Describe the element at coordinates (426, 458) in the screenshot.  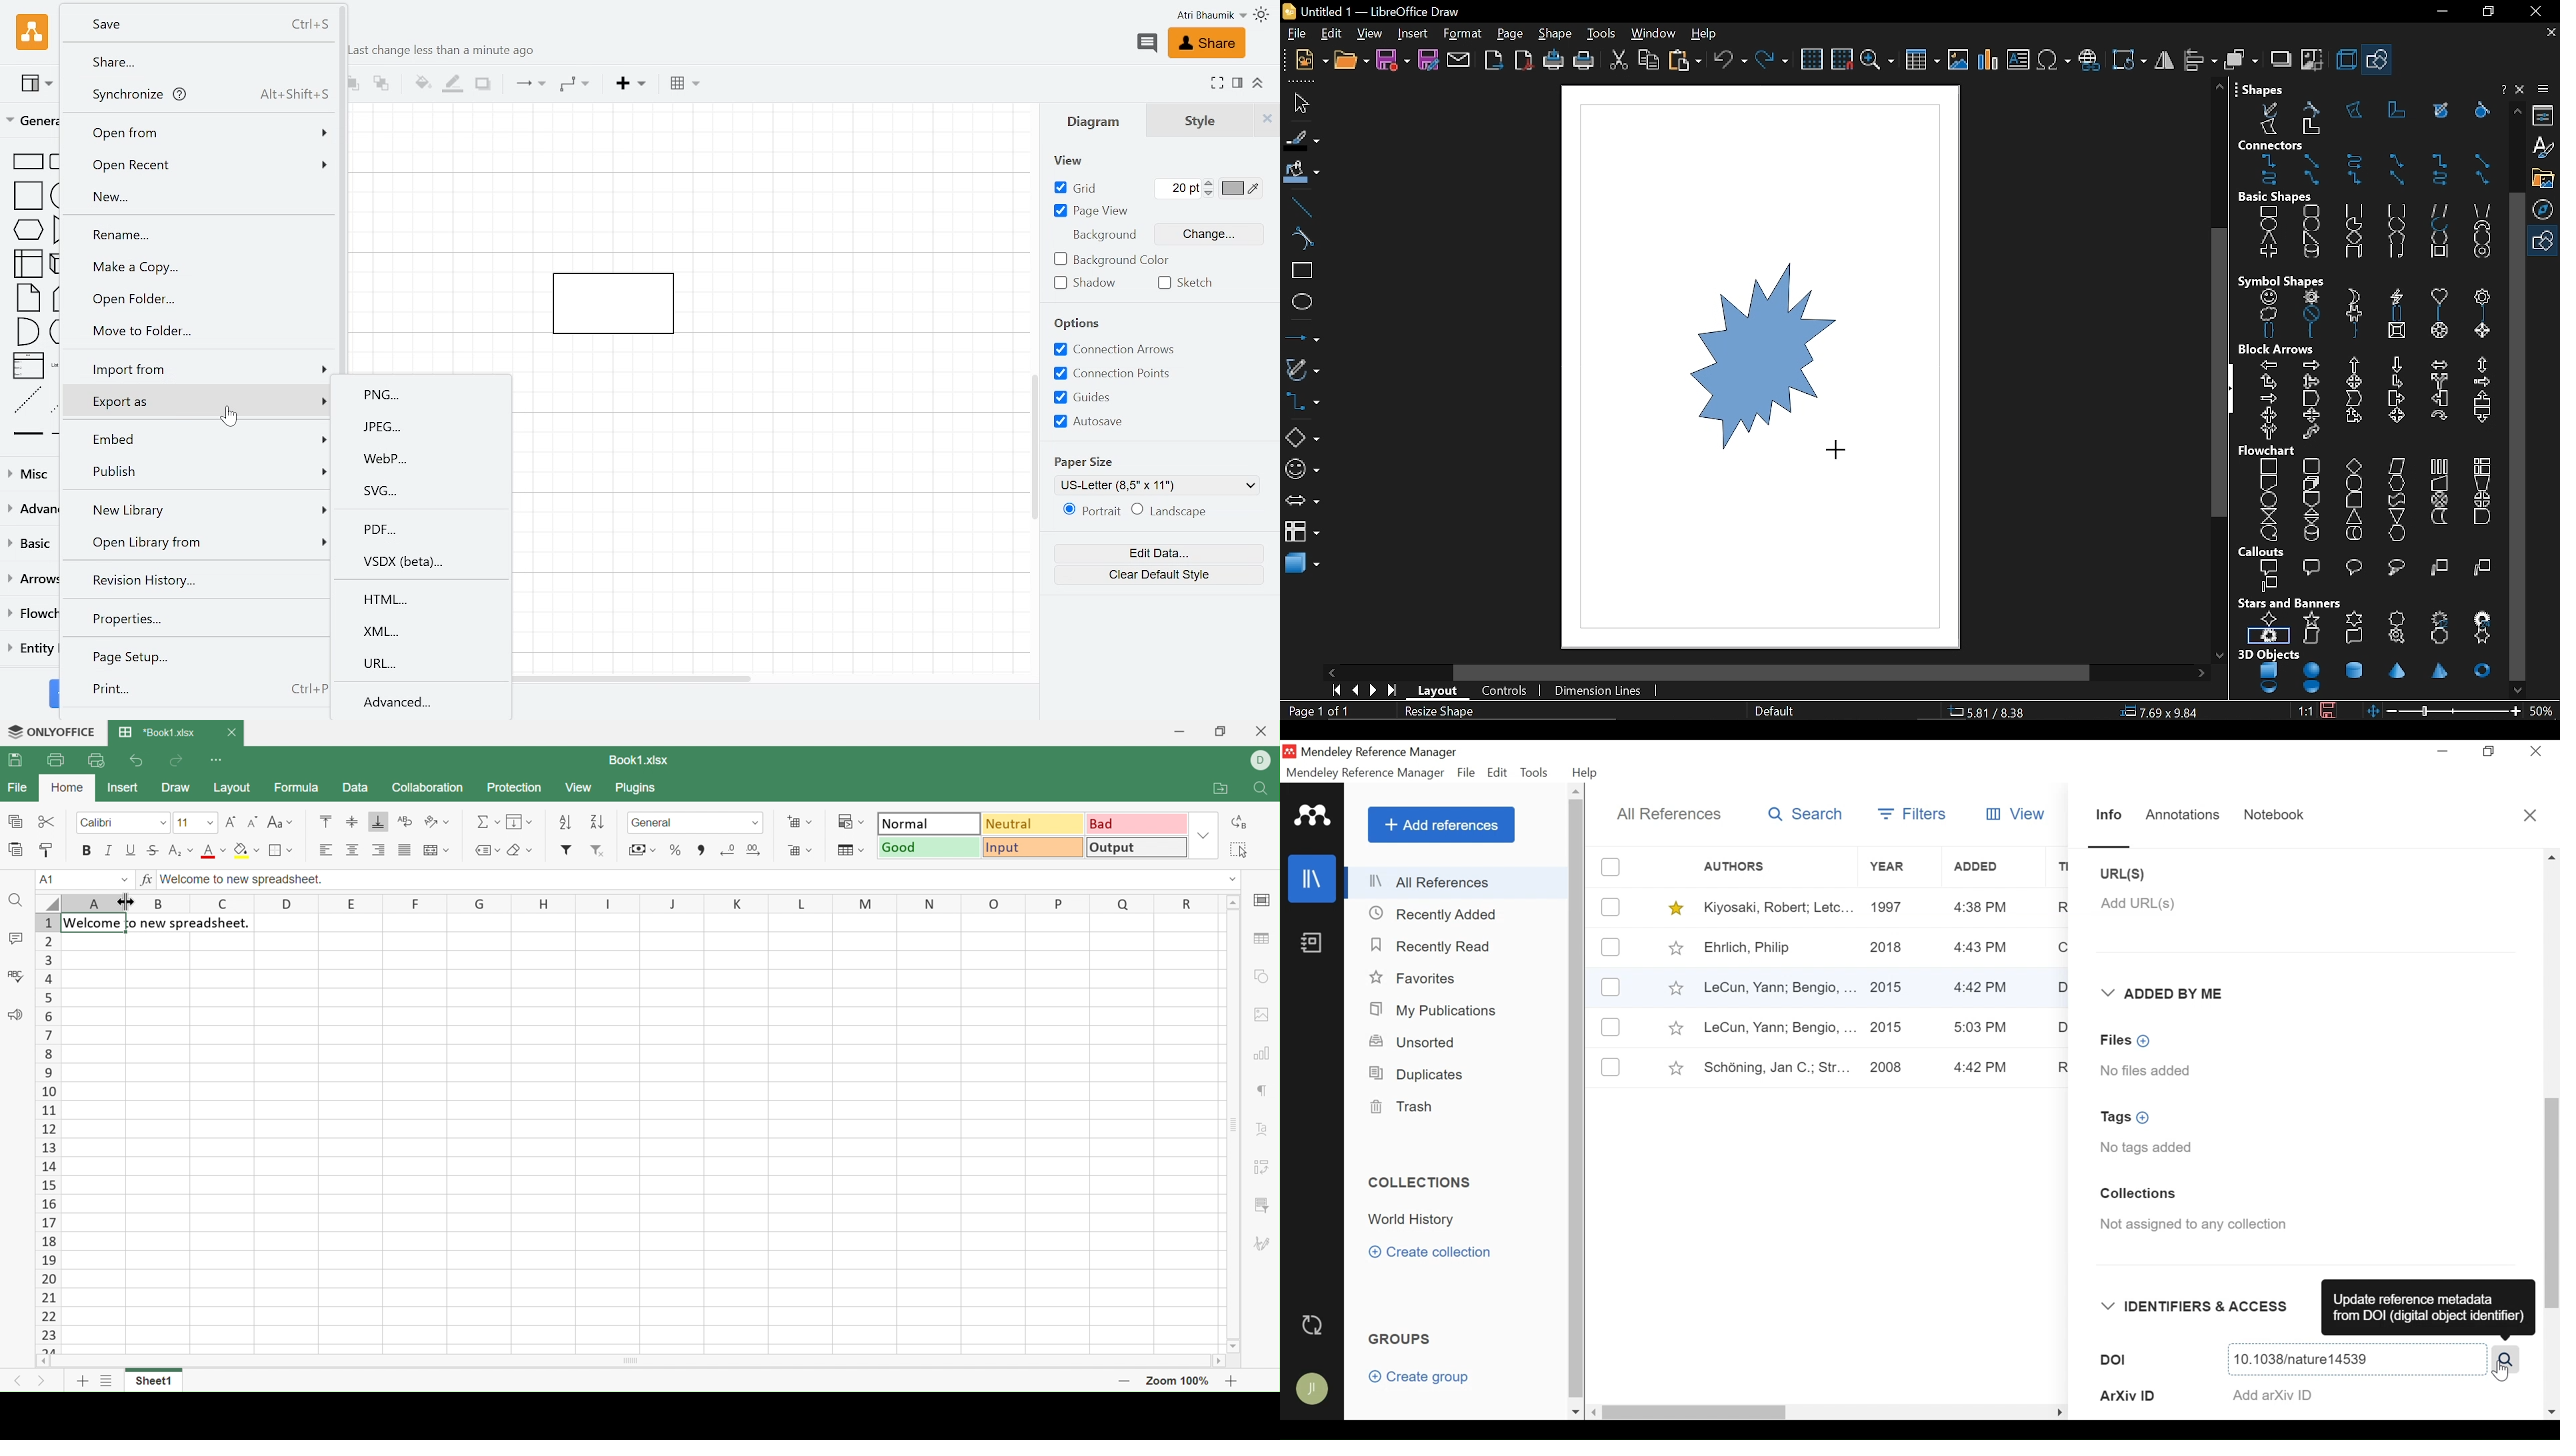
I see `WebP` at that location.